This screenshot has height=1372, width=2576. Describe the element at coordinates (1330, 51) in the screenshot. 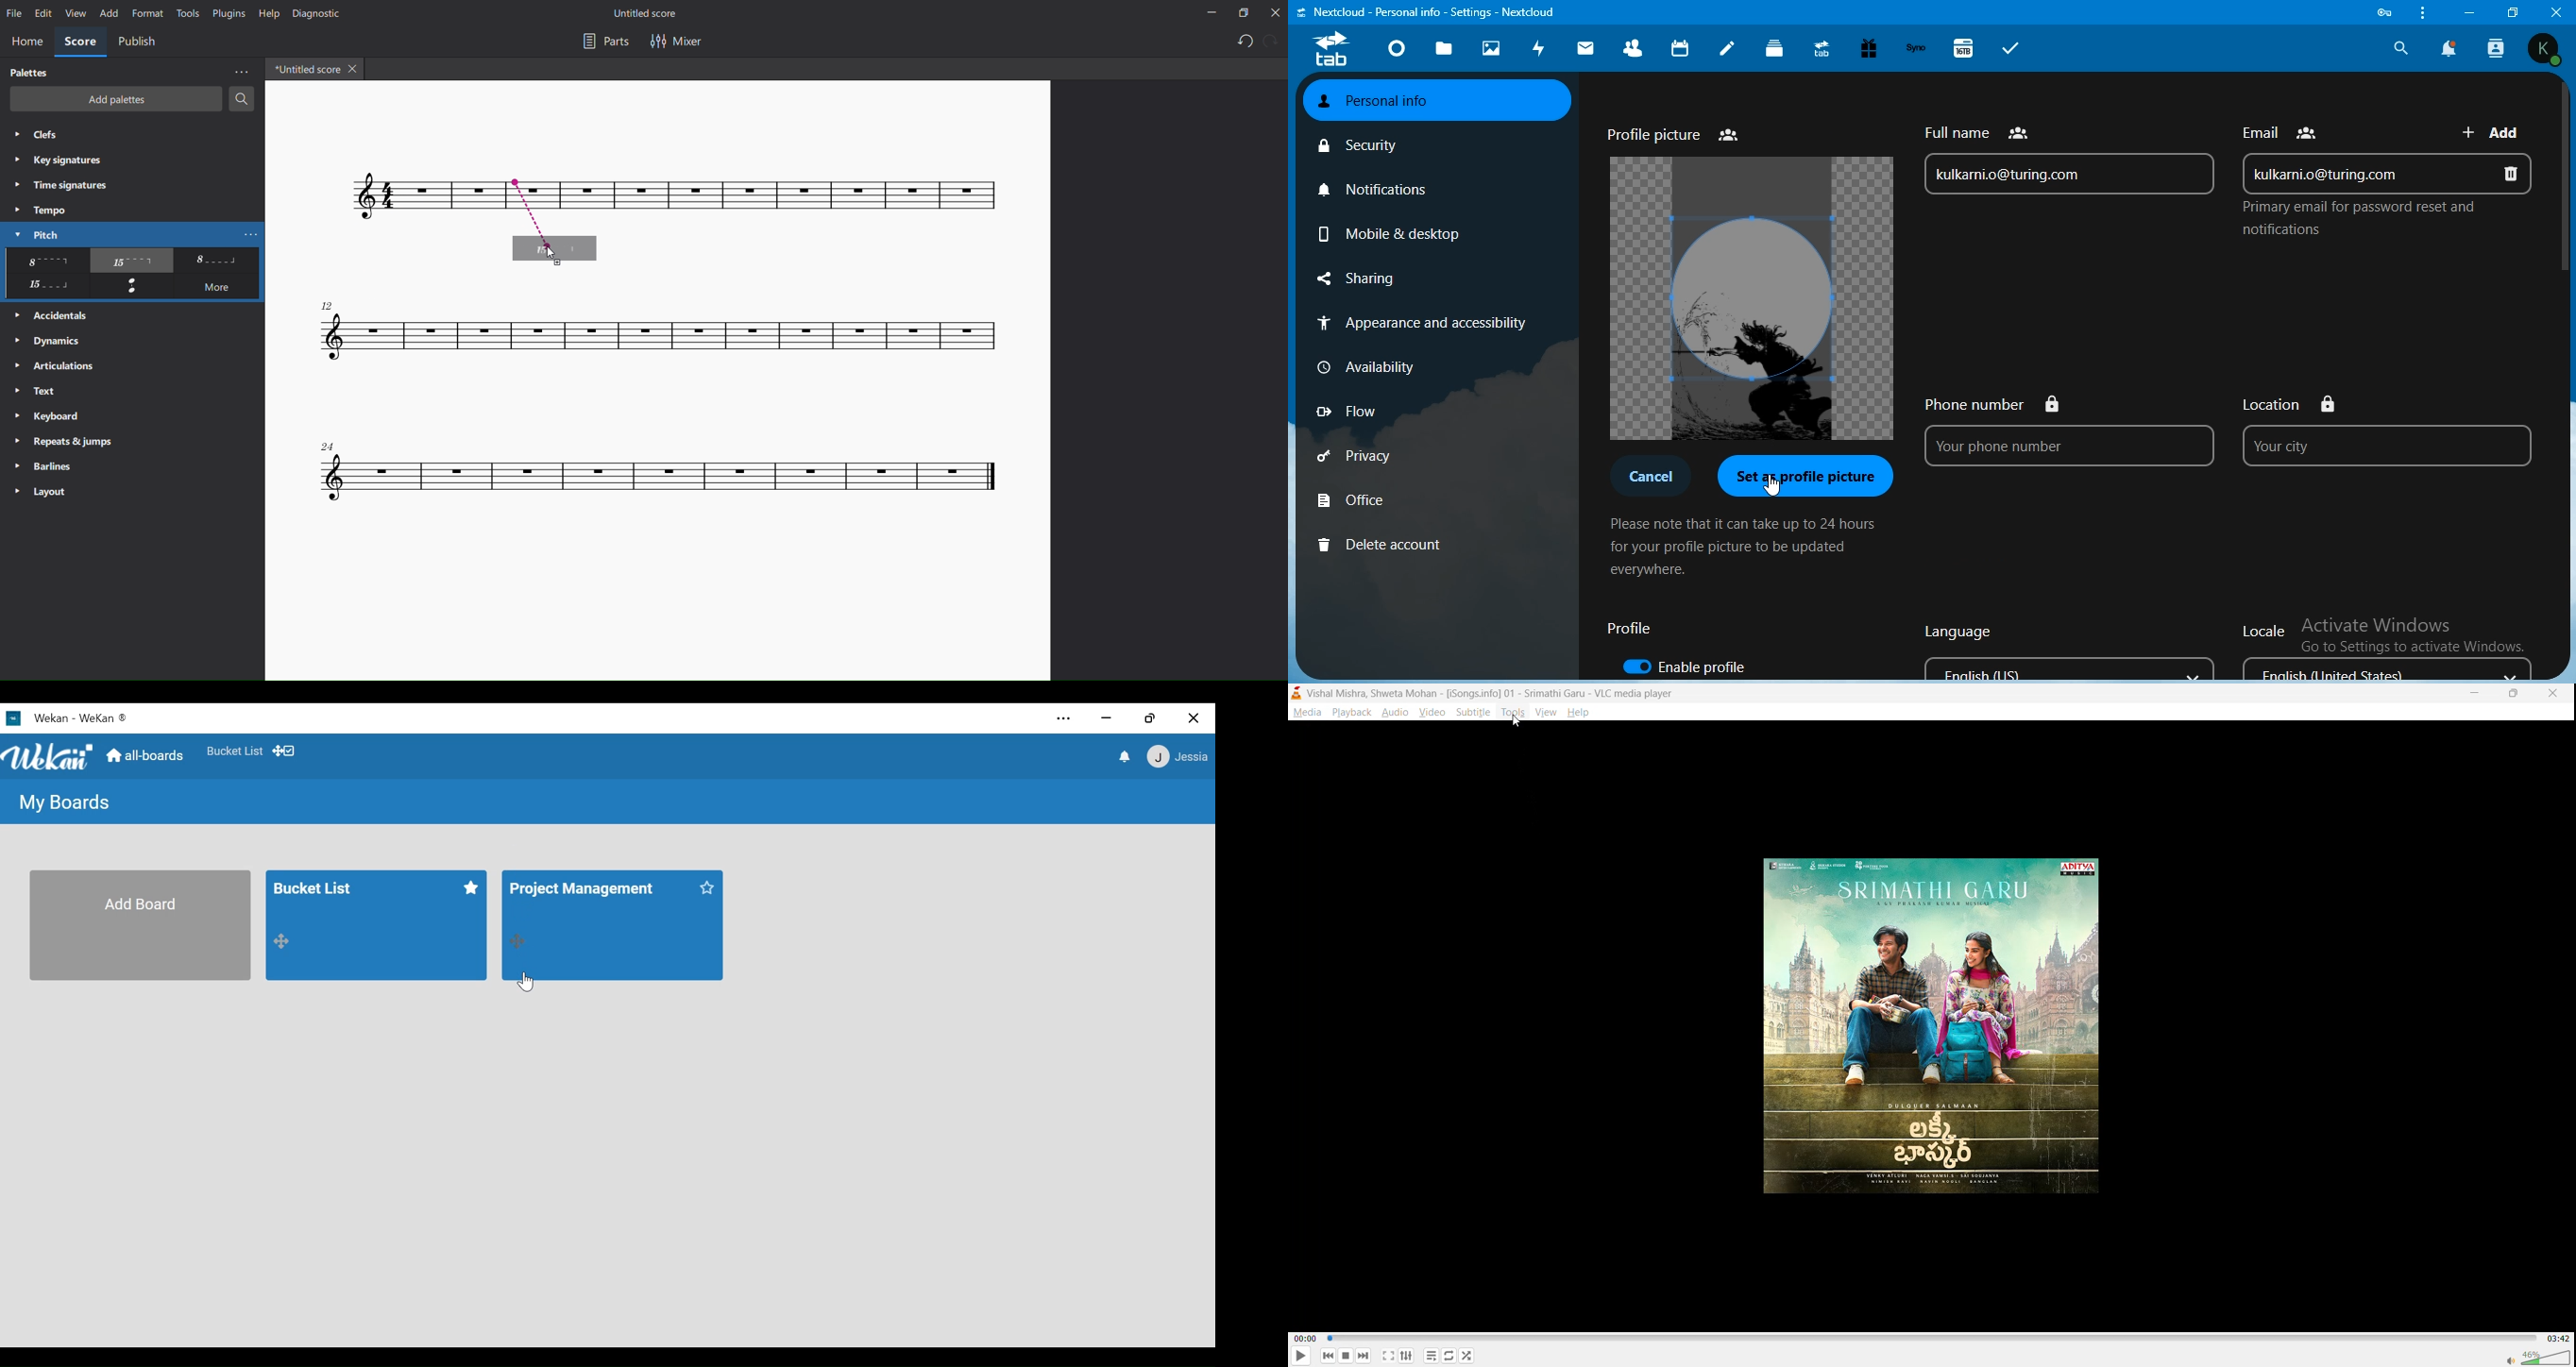

I see `icon` at that location.